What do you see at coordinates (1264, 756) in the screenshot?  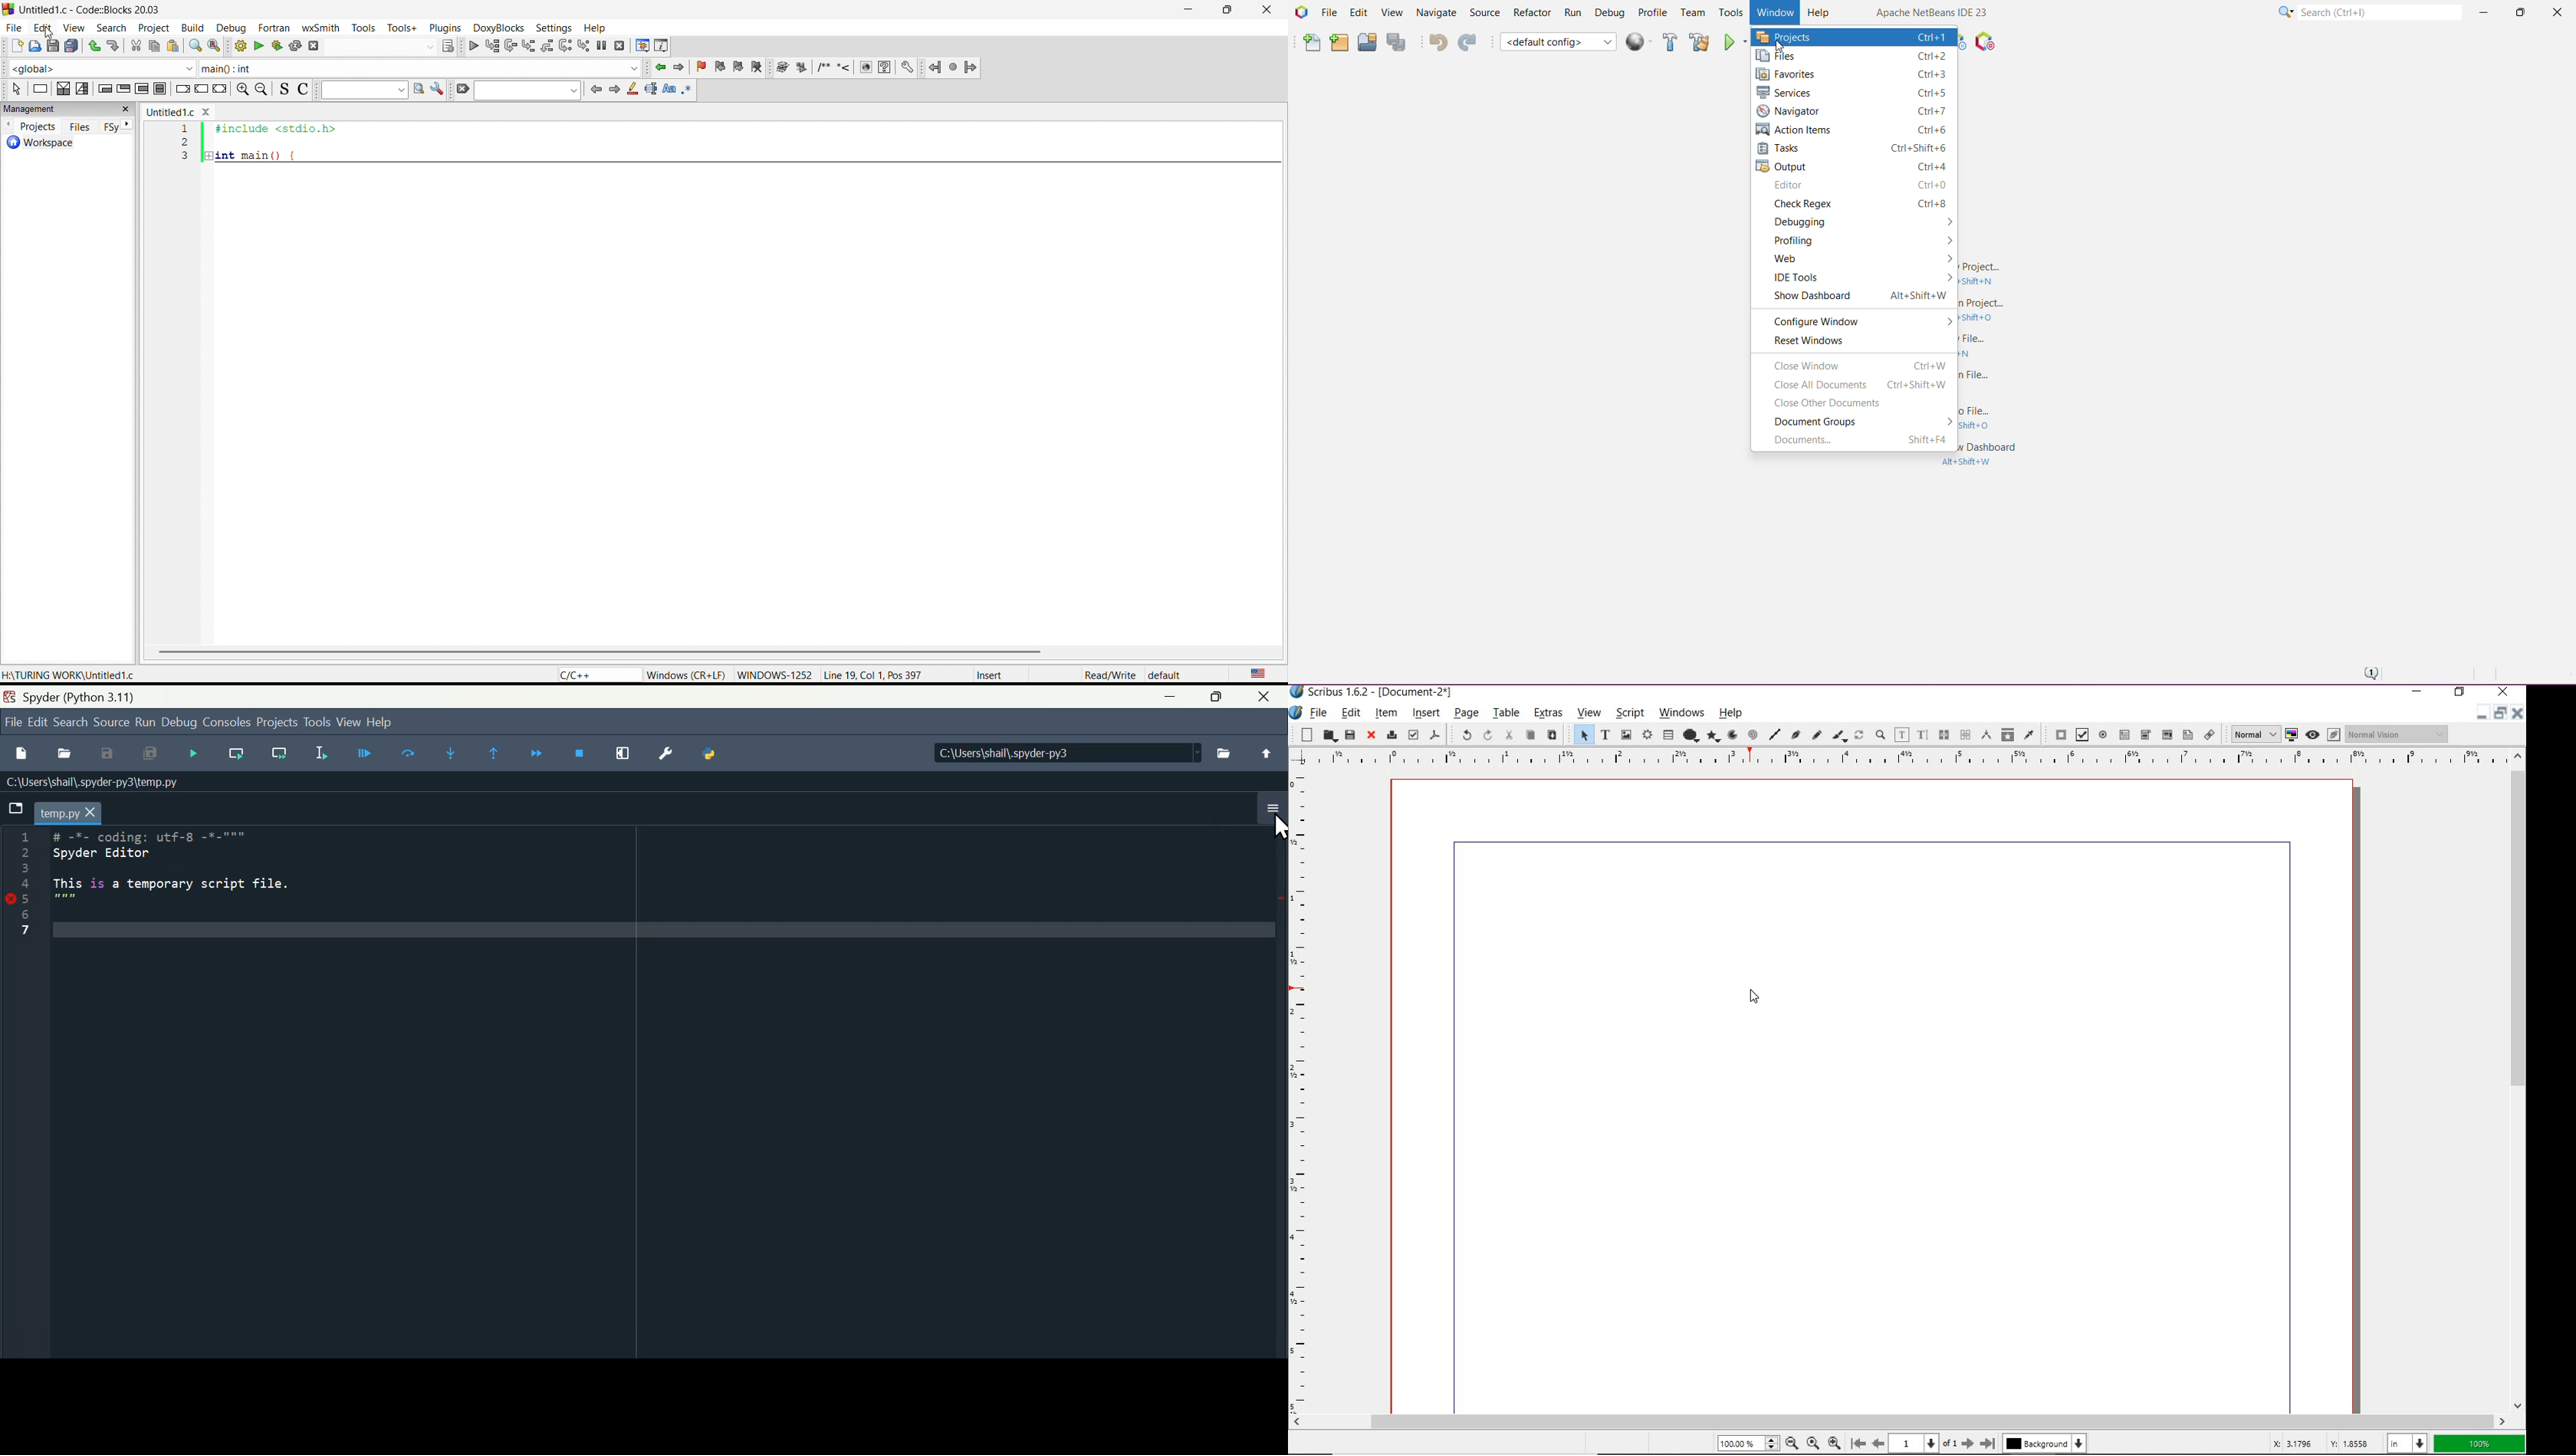 I see `Upload file` at bounding box center [1264, 756].